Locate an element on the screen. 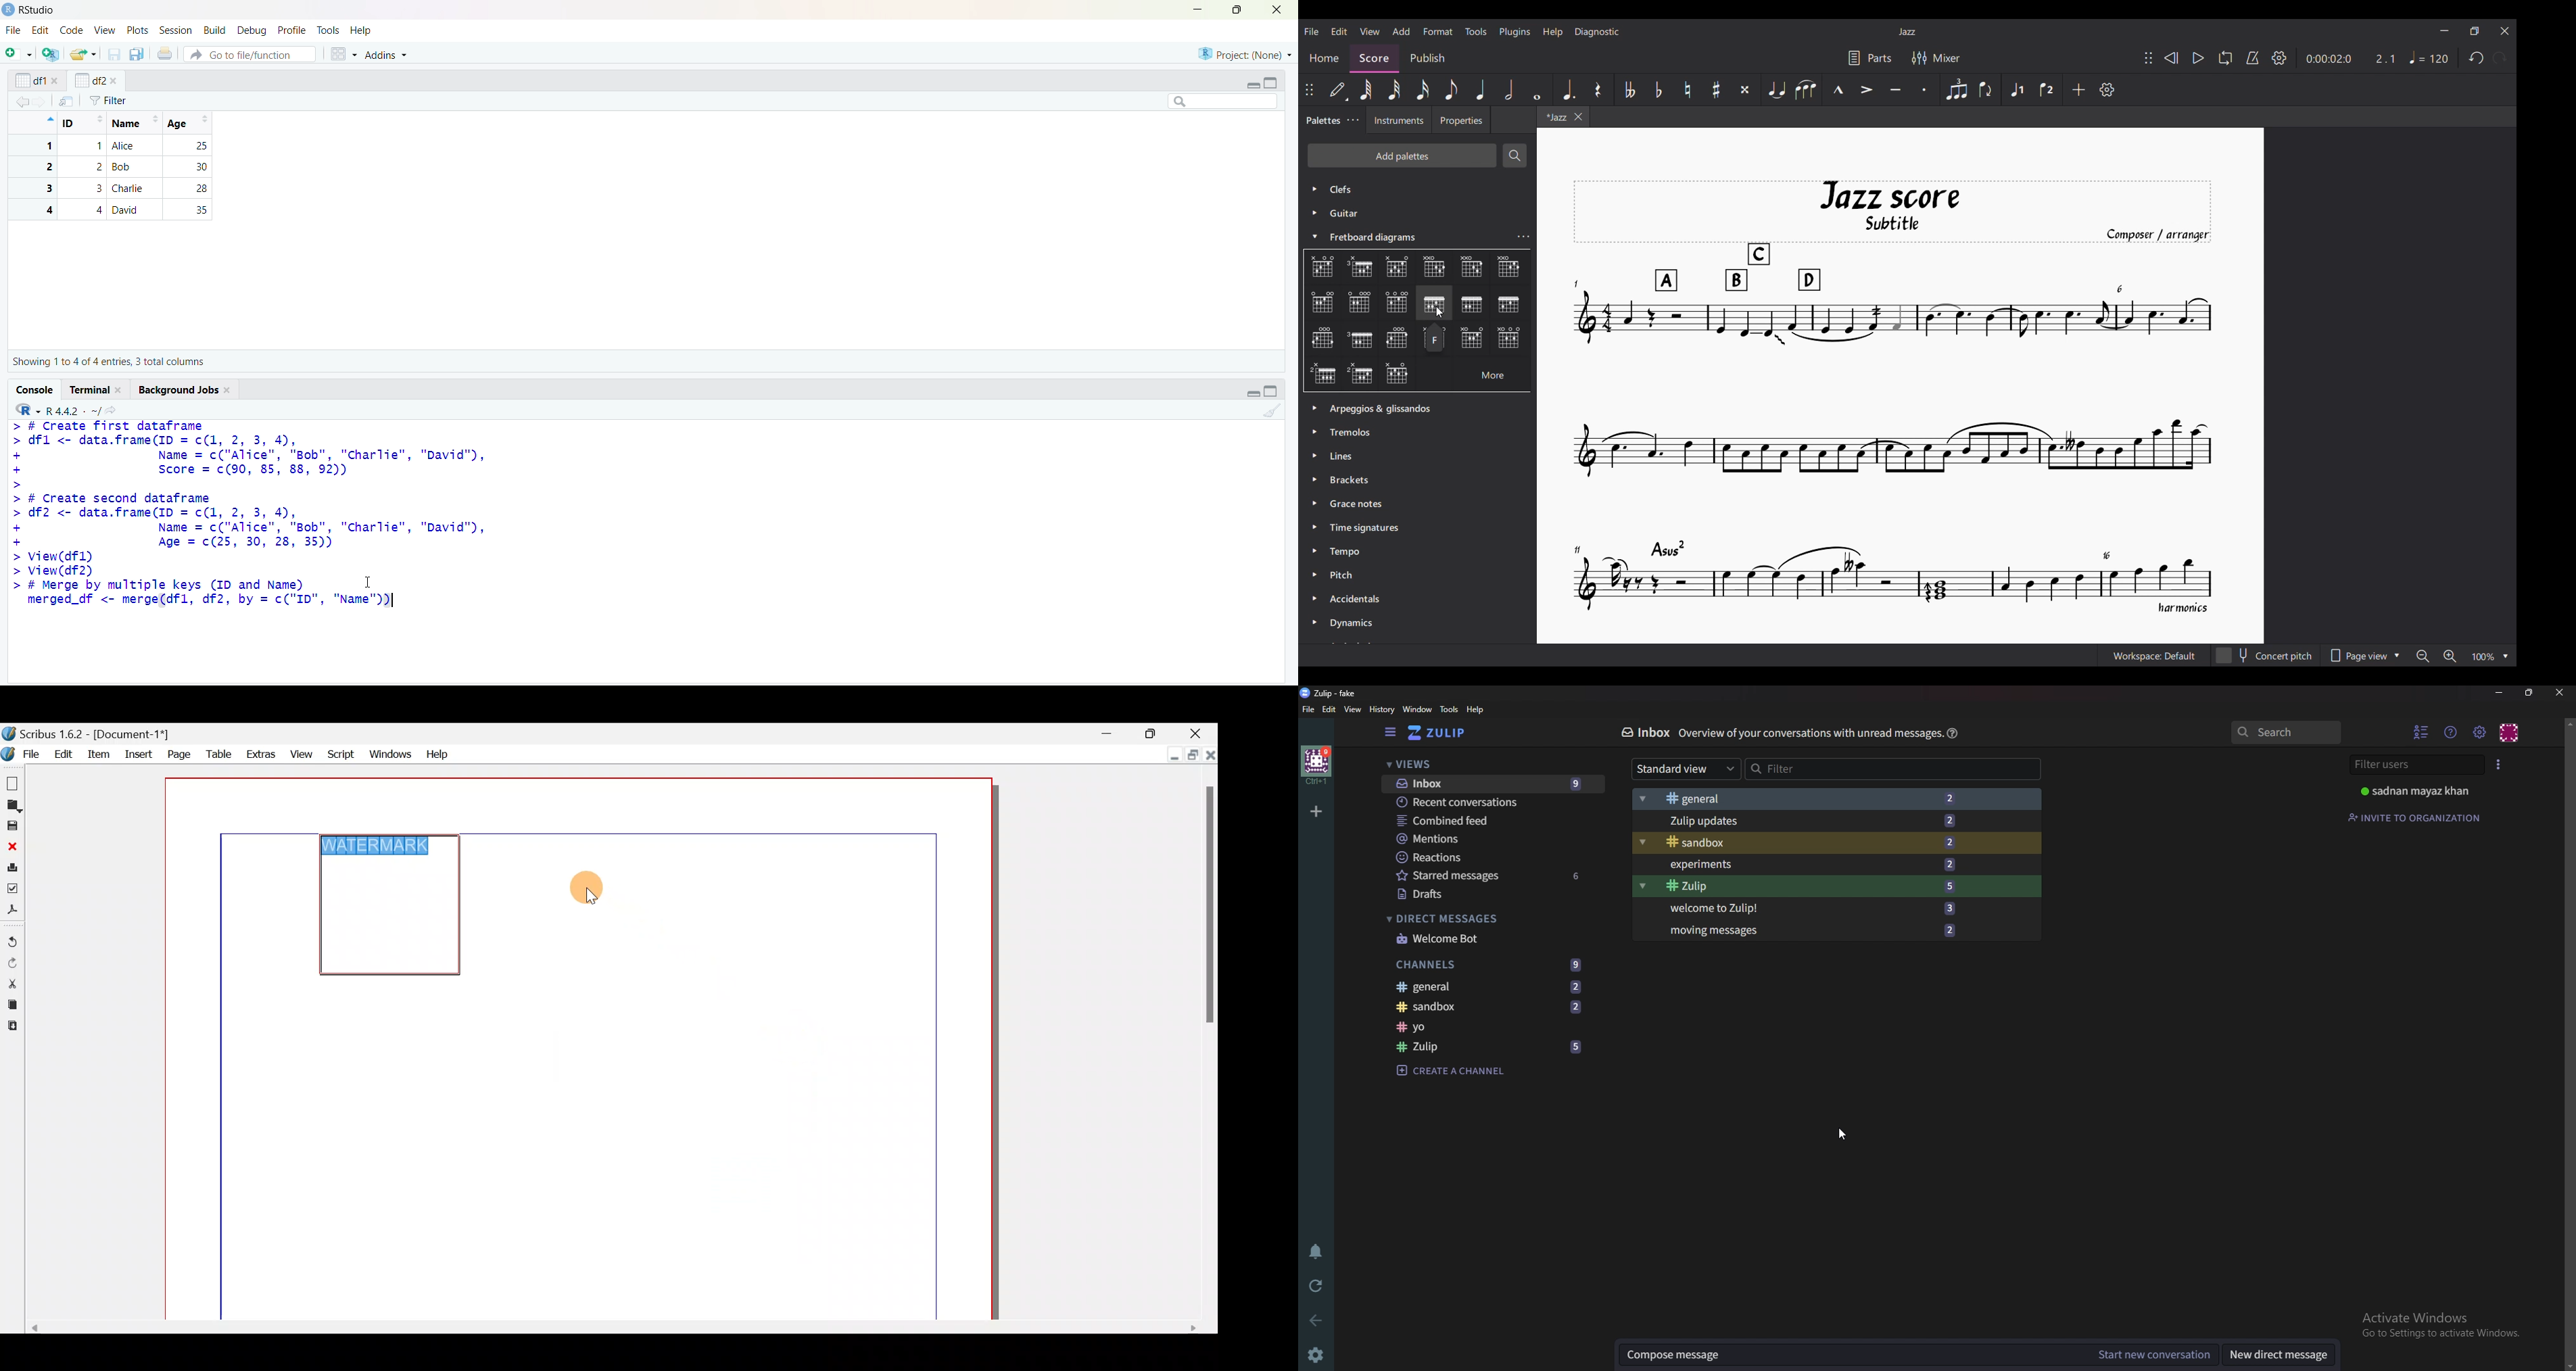  > # Merge by multiple keys (ID and Name) 1merged_df <- merge(dfl, df2, by = c("ID", "Name")) is located at coordinates (206, 594).